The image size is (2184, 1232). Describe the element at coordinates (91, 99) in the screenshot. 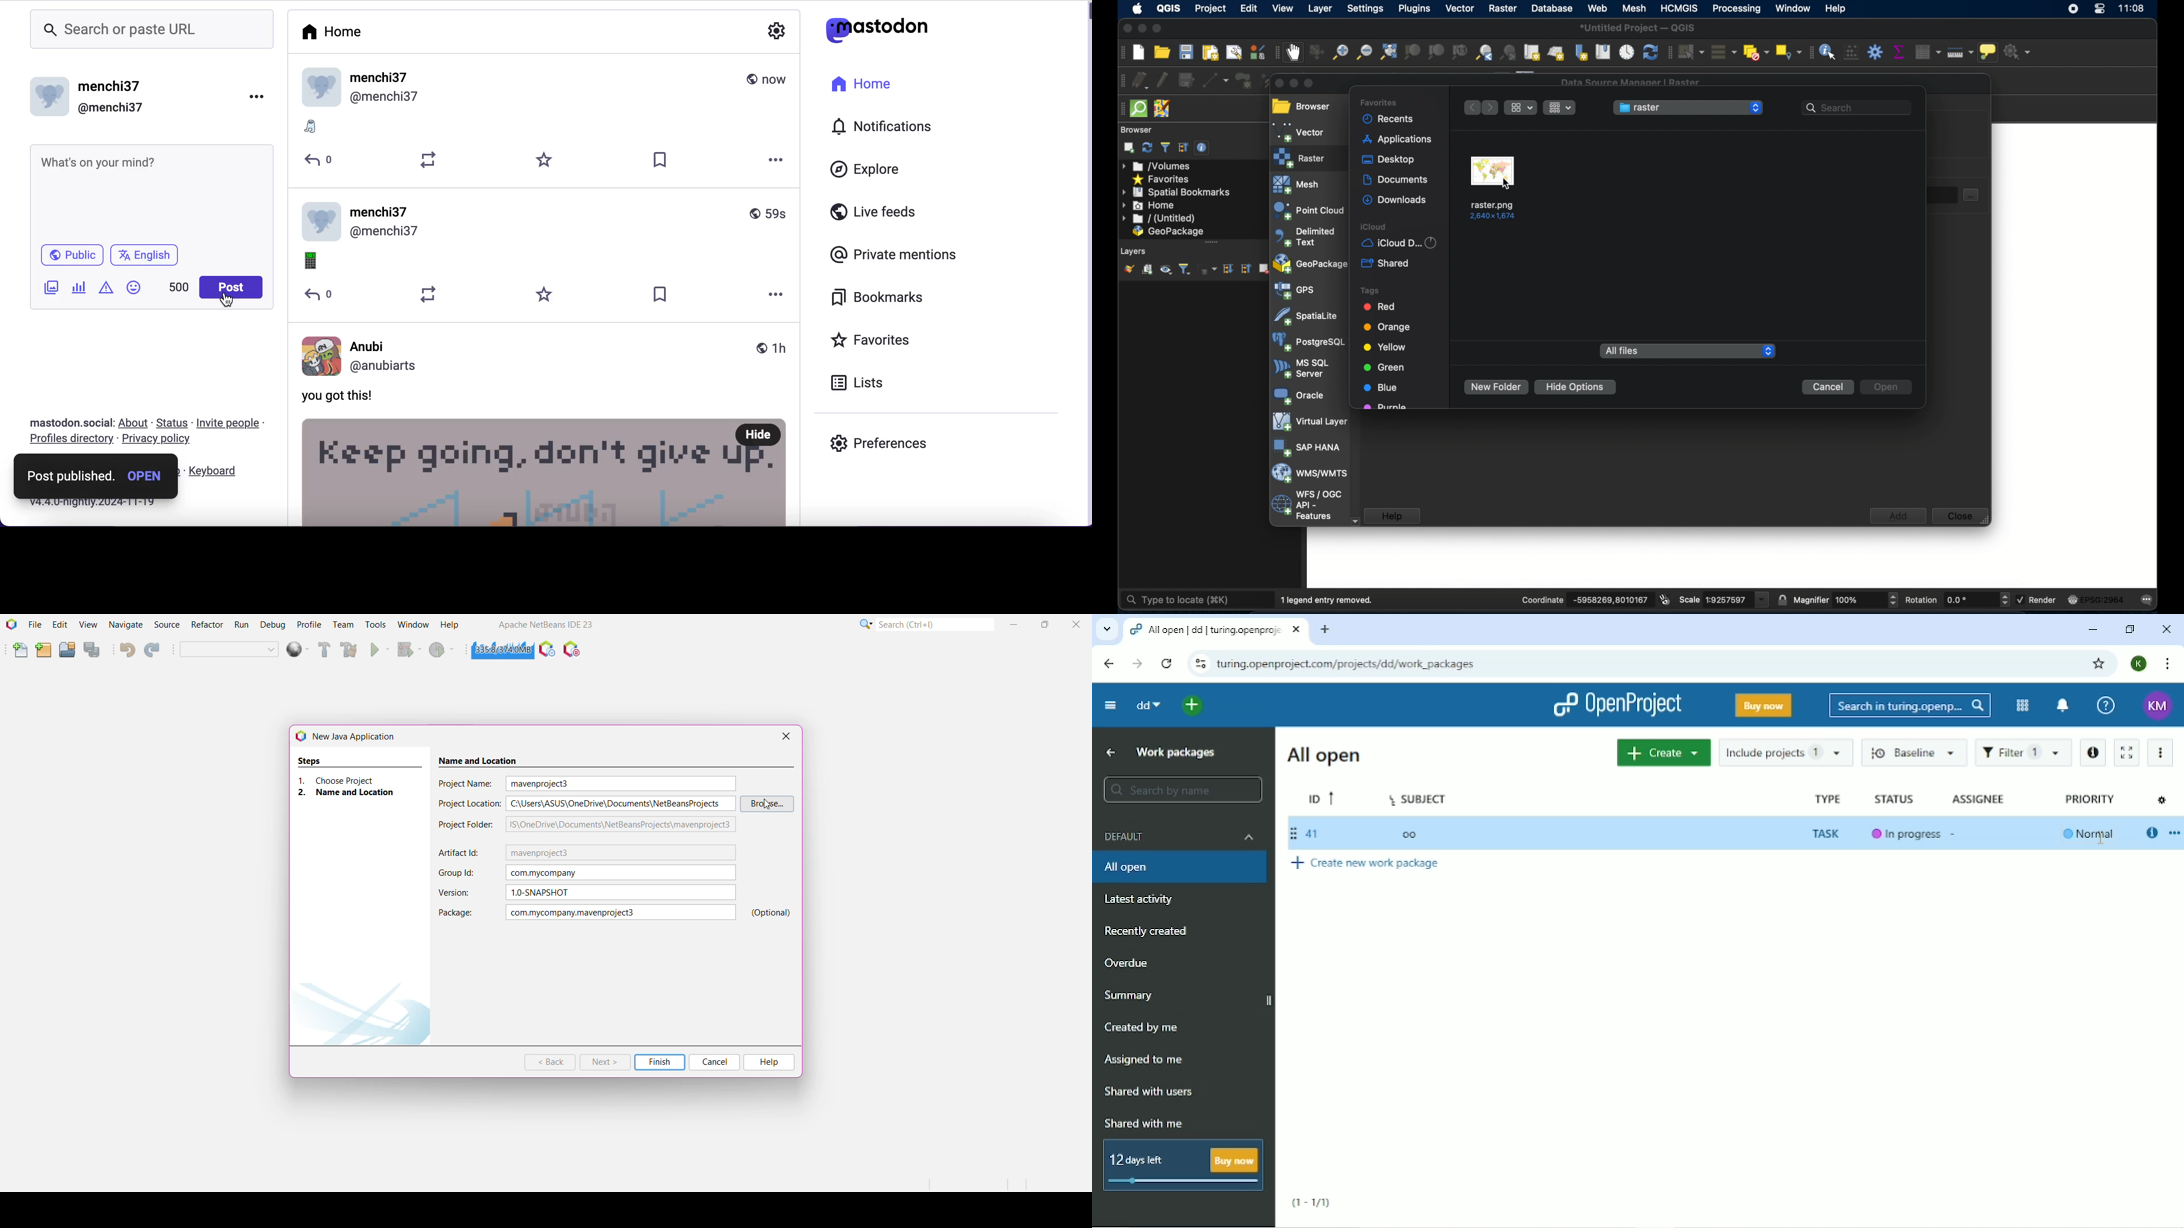

I see `menchi37 @menchi37` at that location.